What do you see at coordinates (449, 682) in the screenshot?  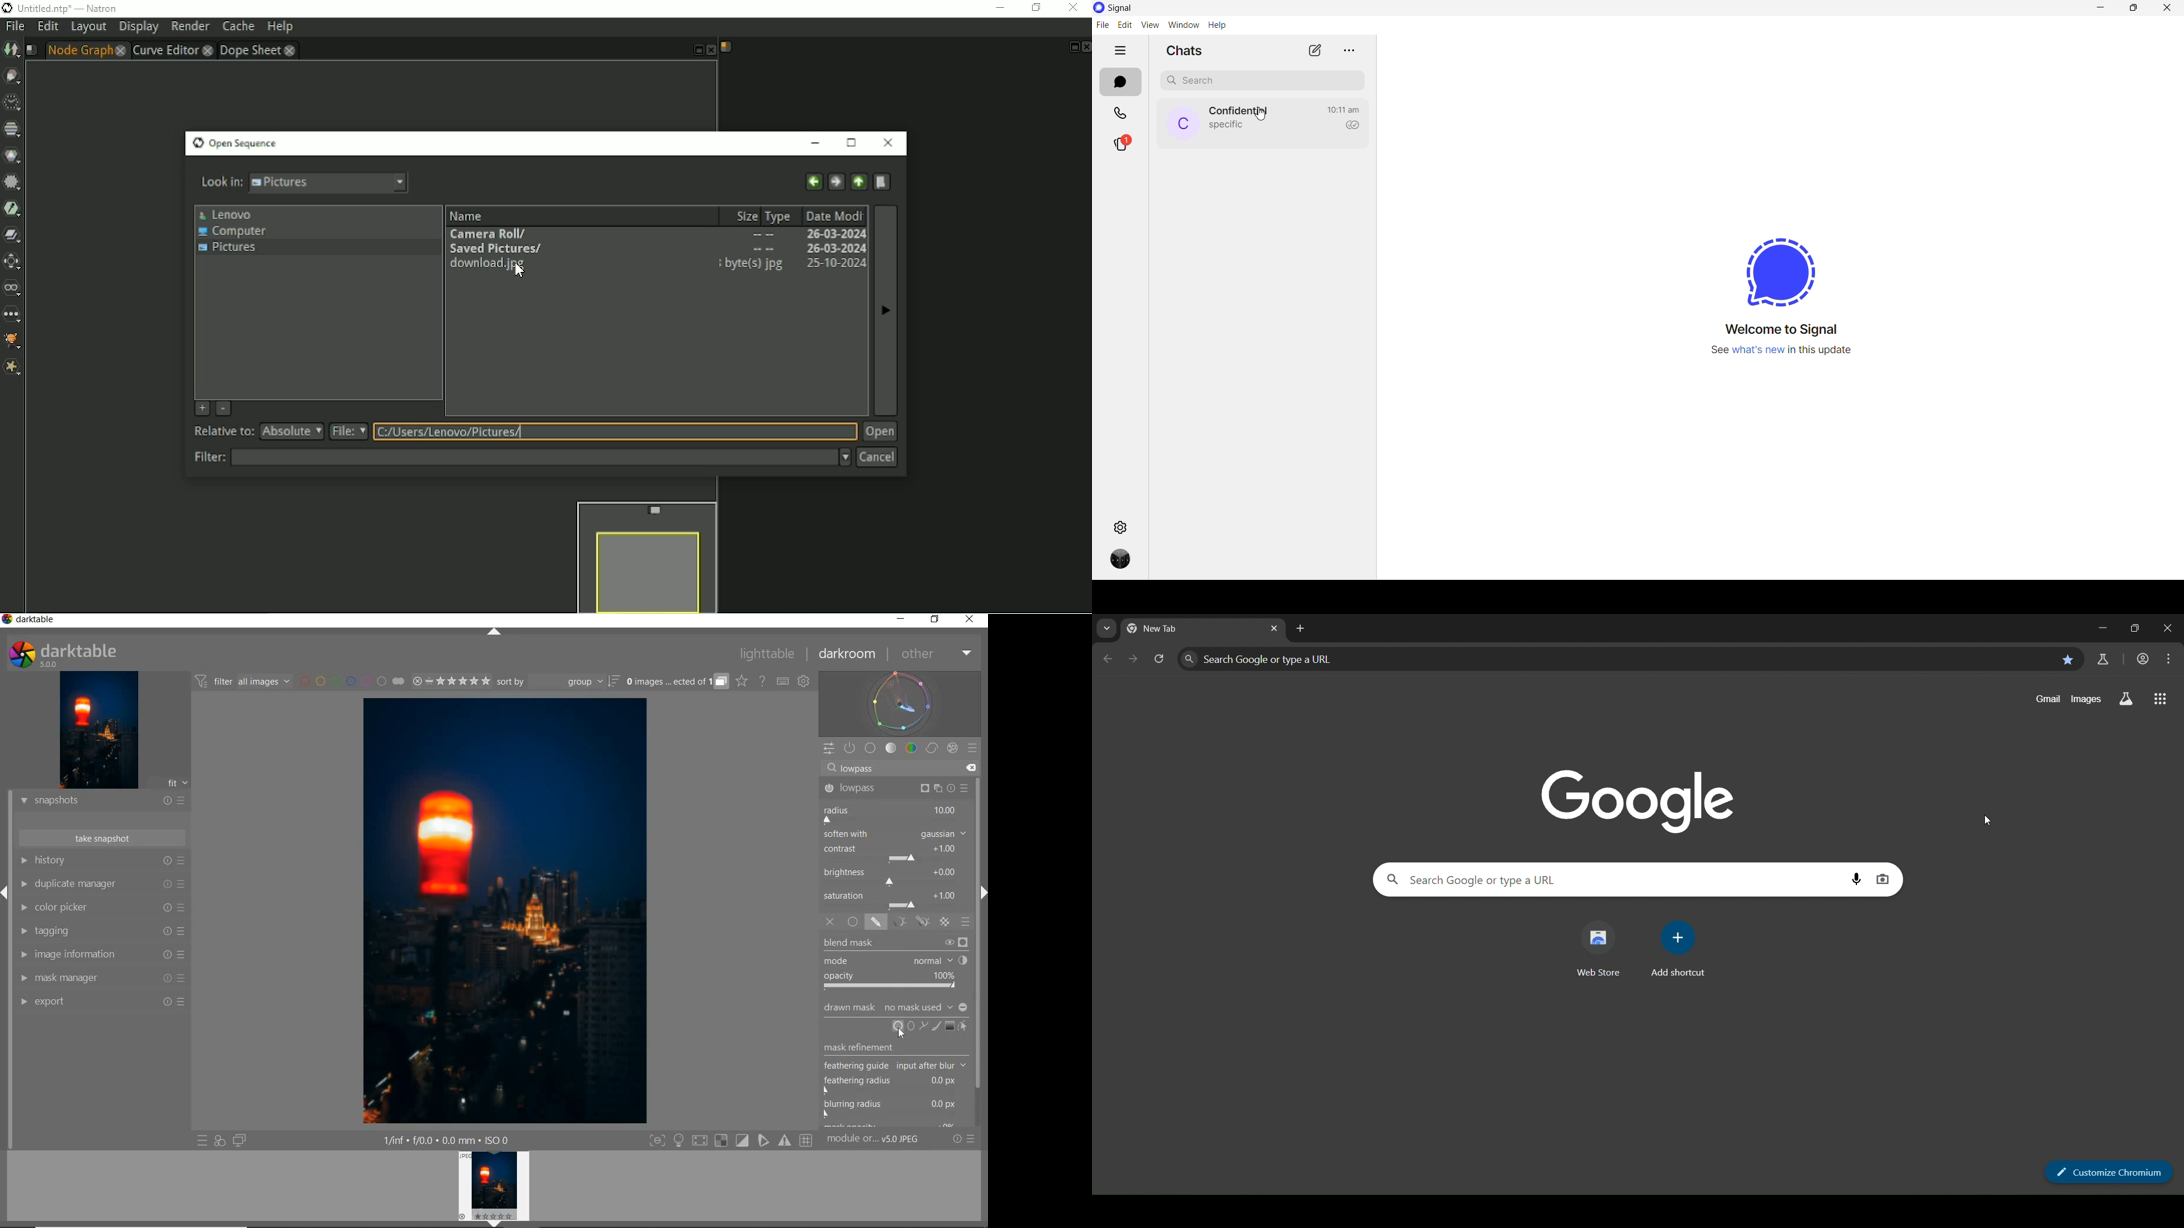 I see `RANGE RATING OF SELECTED IMAGES` at bounding box center [449, 682].